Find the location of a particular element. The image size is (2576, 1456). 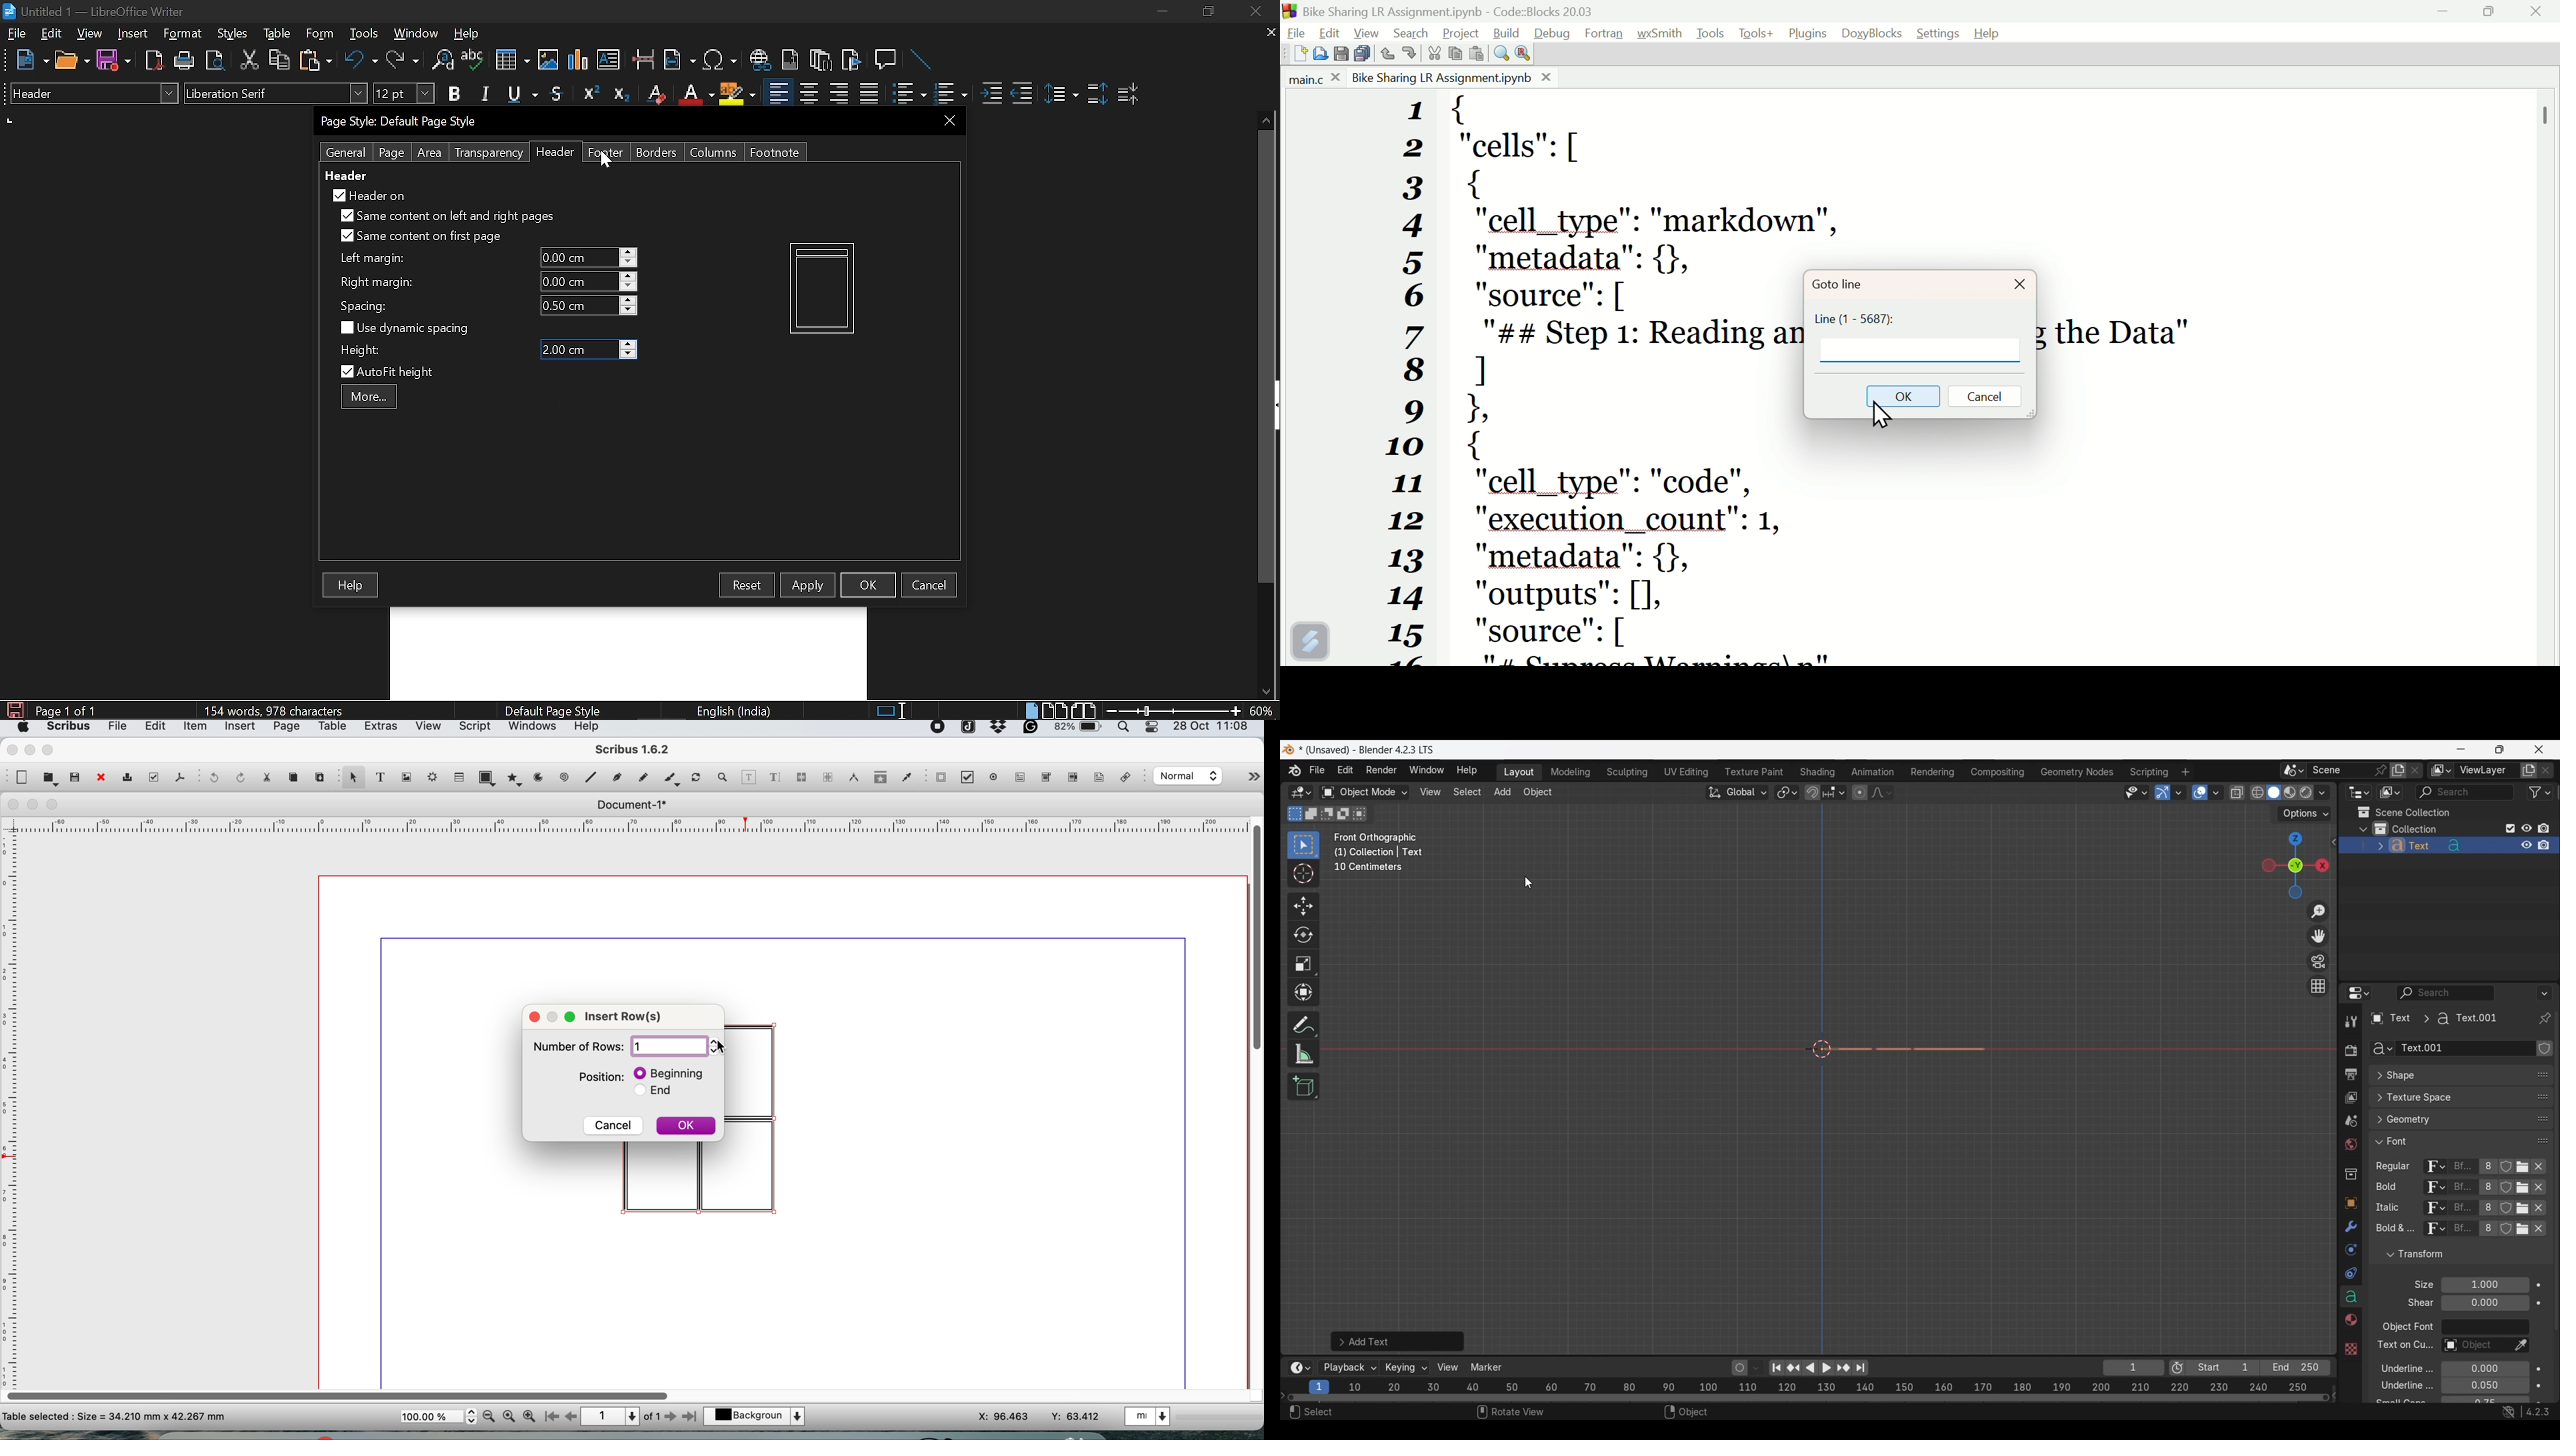

close is located at coordinates (100, 778).